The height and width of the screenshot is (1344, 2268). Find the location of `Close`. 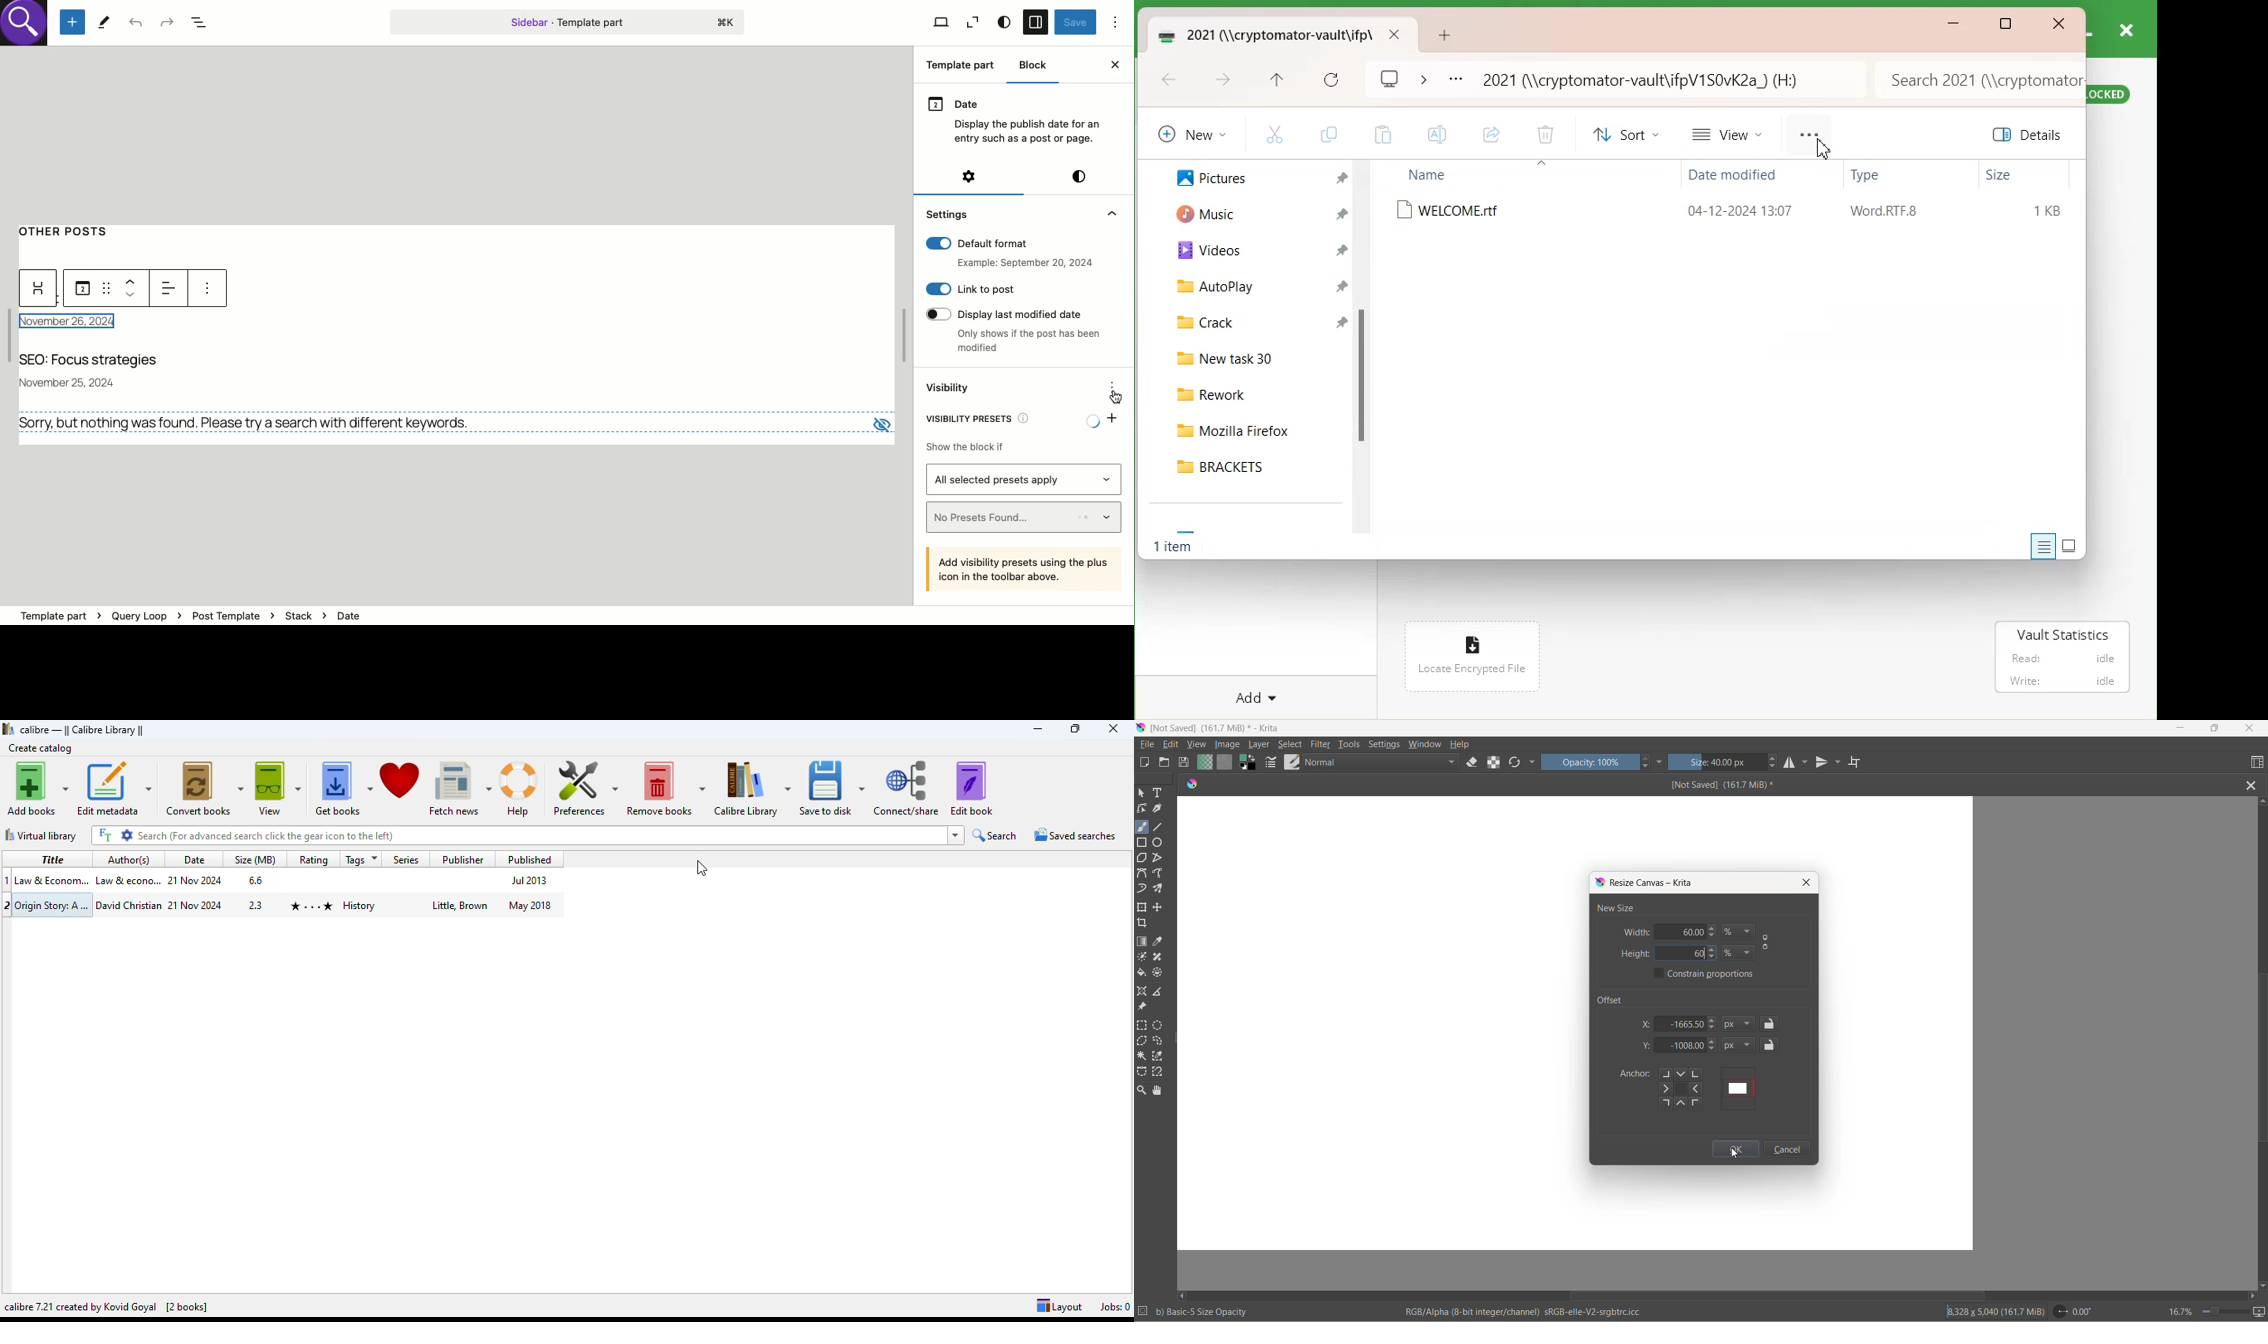

Close is located at coordinates (2059, 24).